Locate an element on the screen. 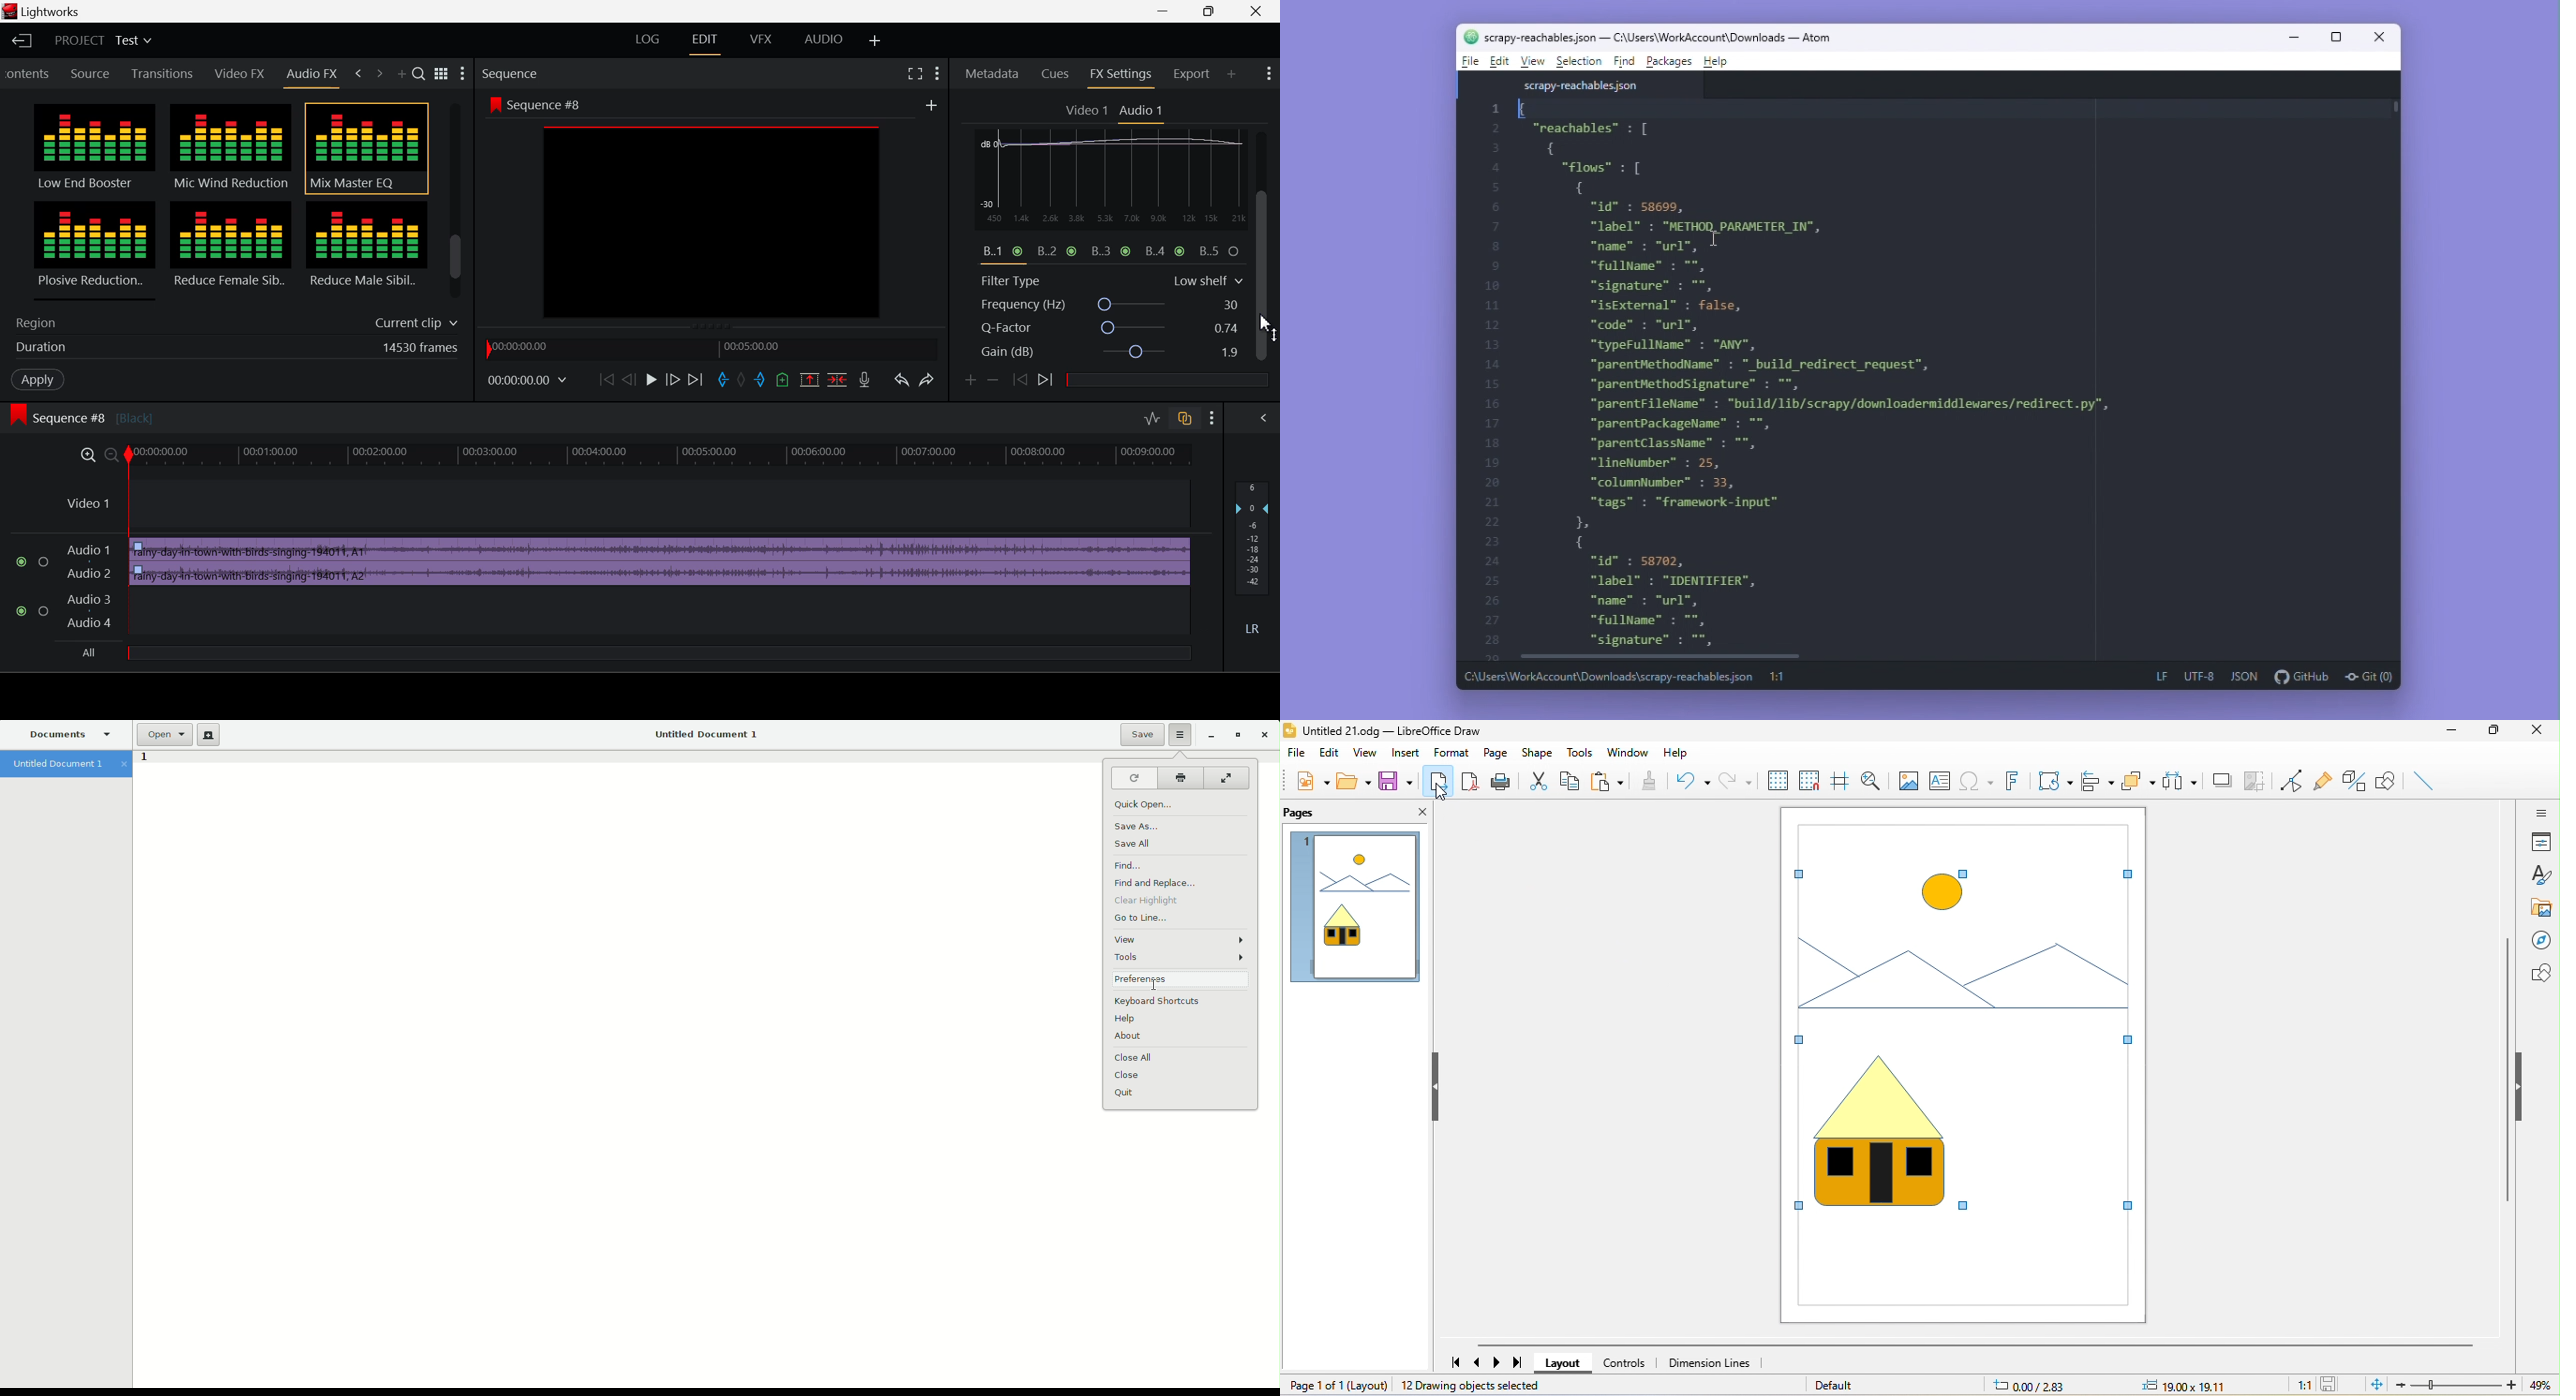  Restore Down is located at coordinates (1169, 11).